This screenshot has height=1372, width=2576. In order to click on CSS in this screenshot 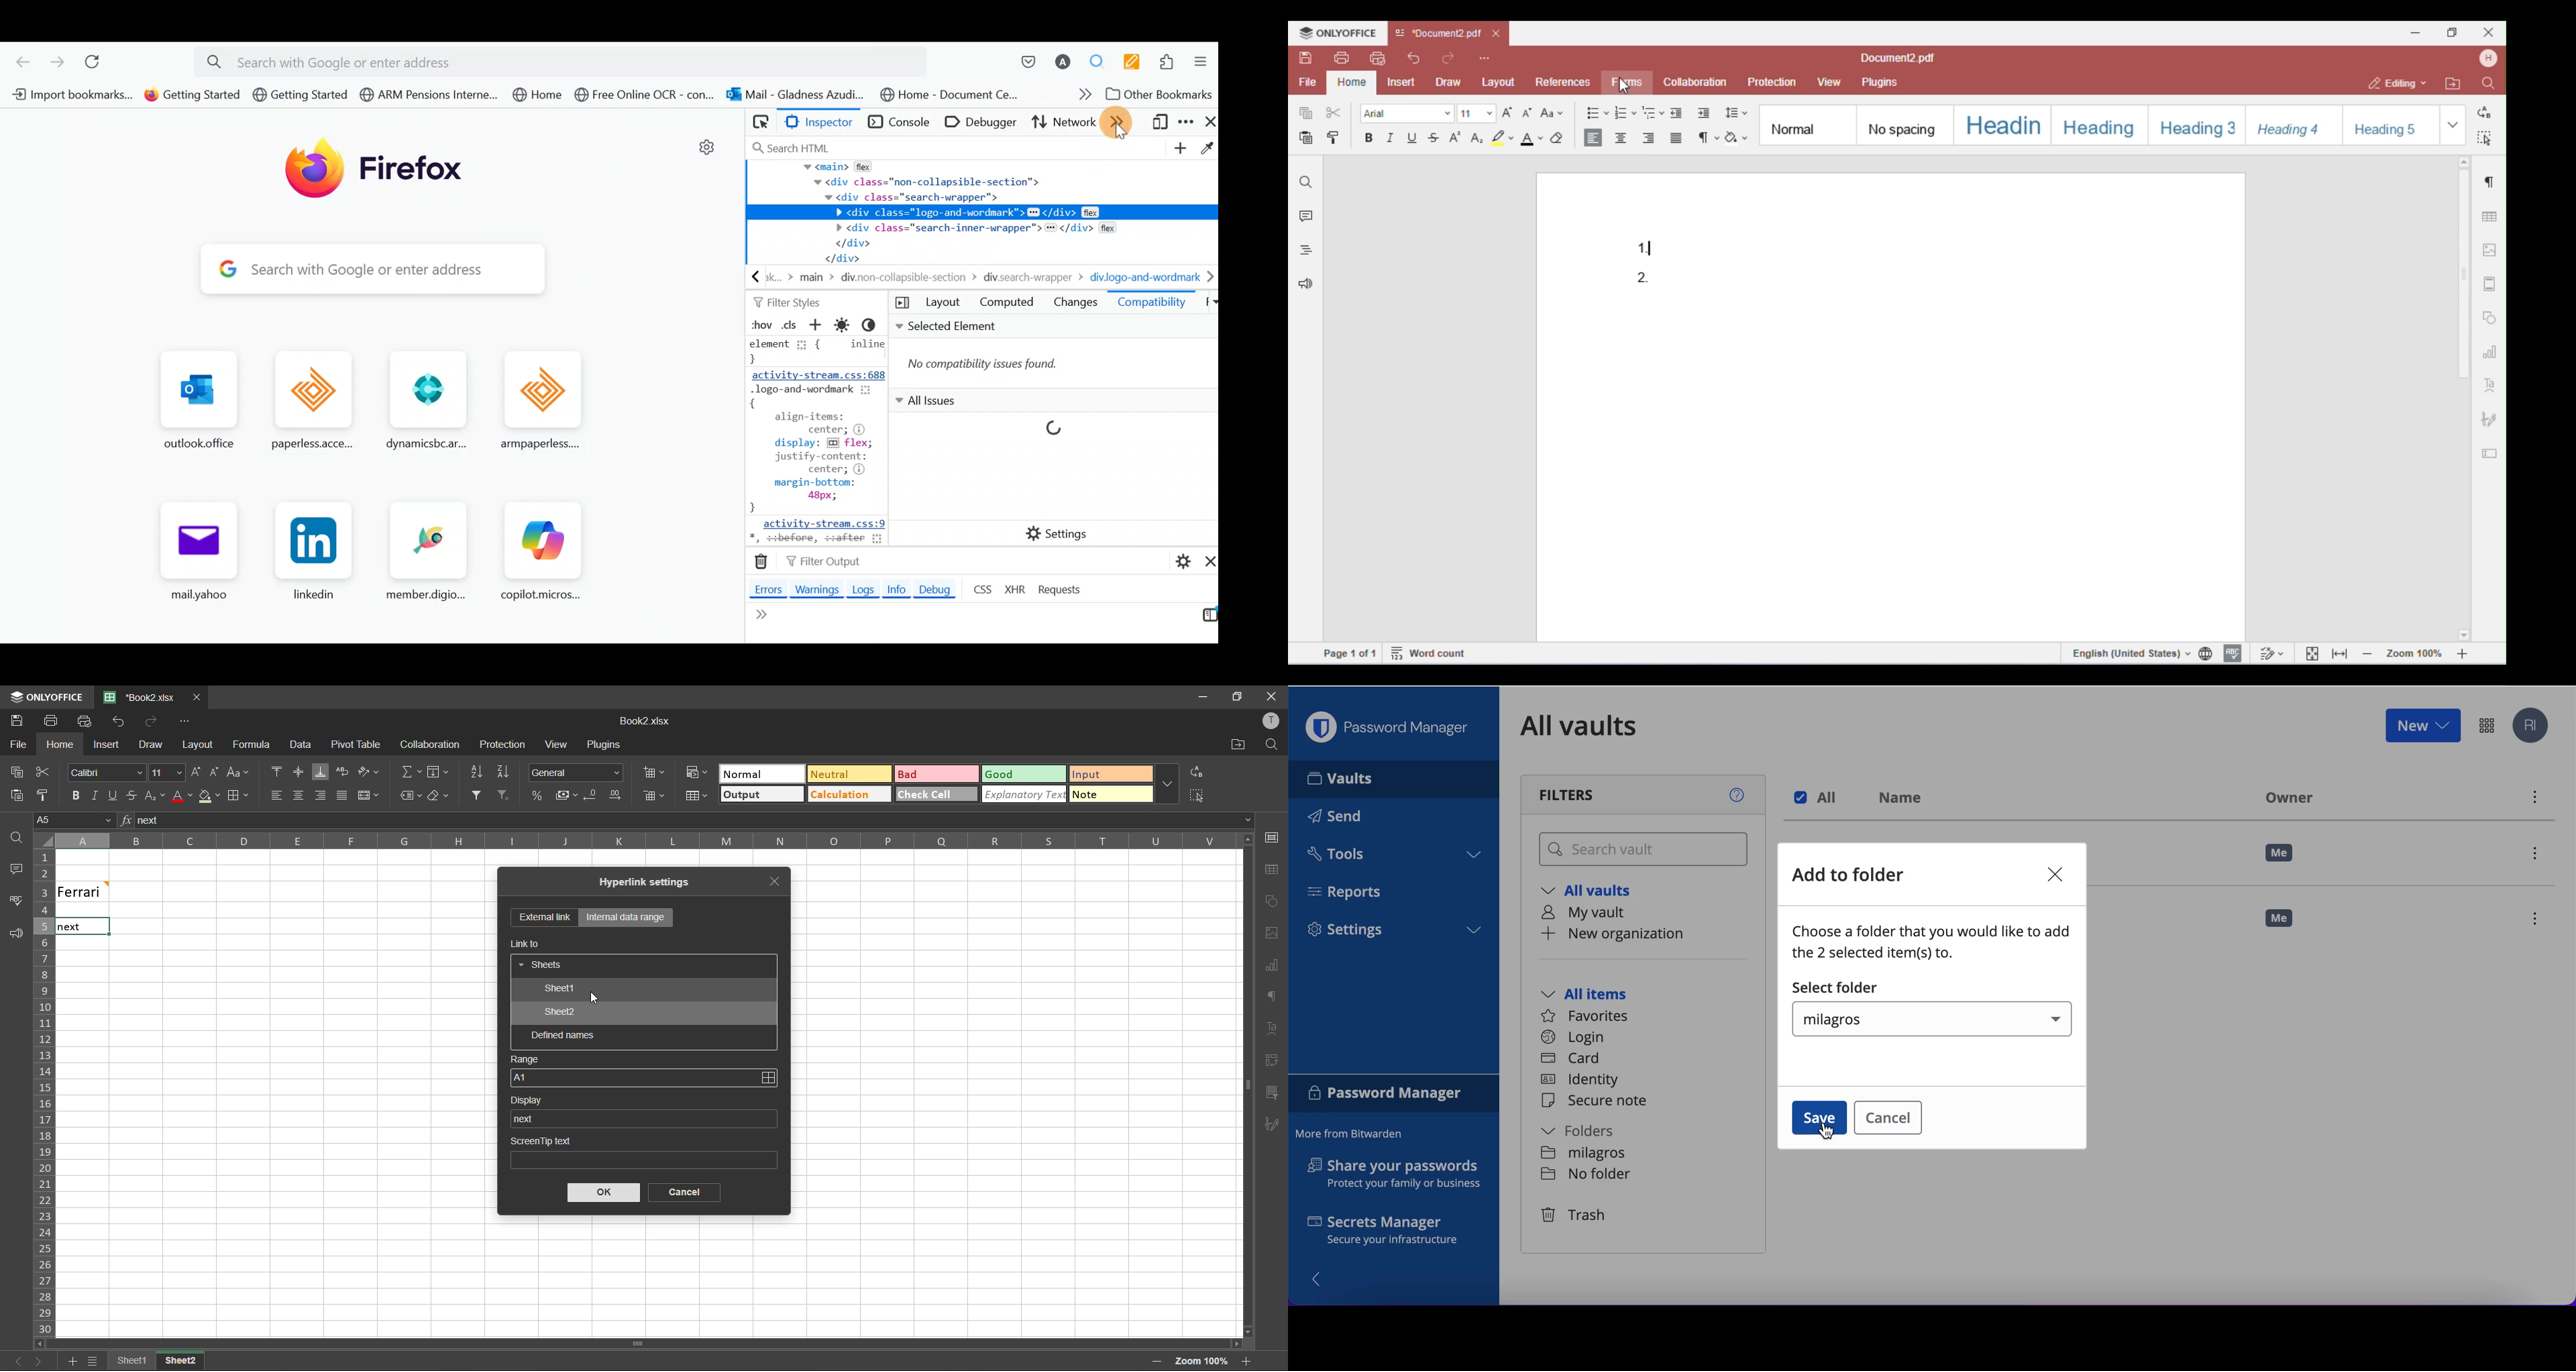, I will do `click(981, 588)`.